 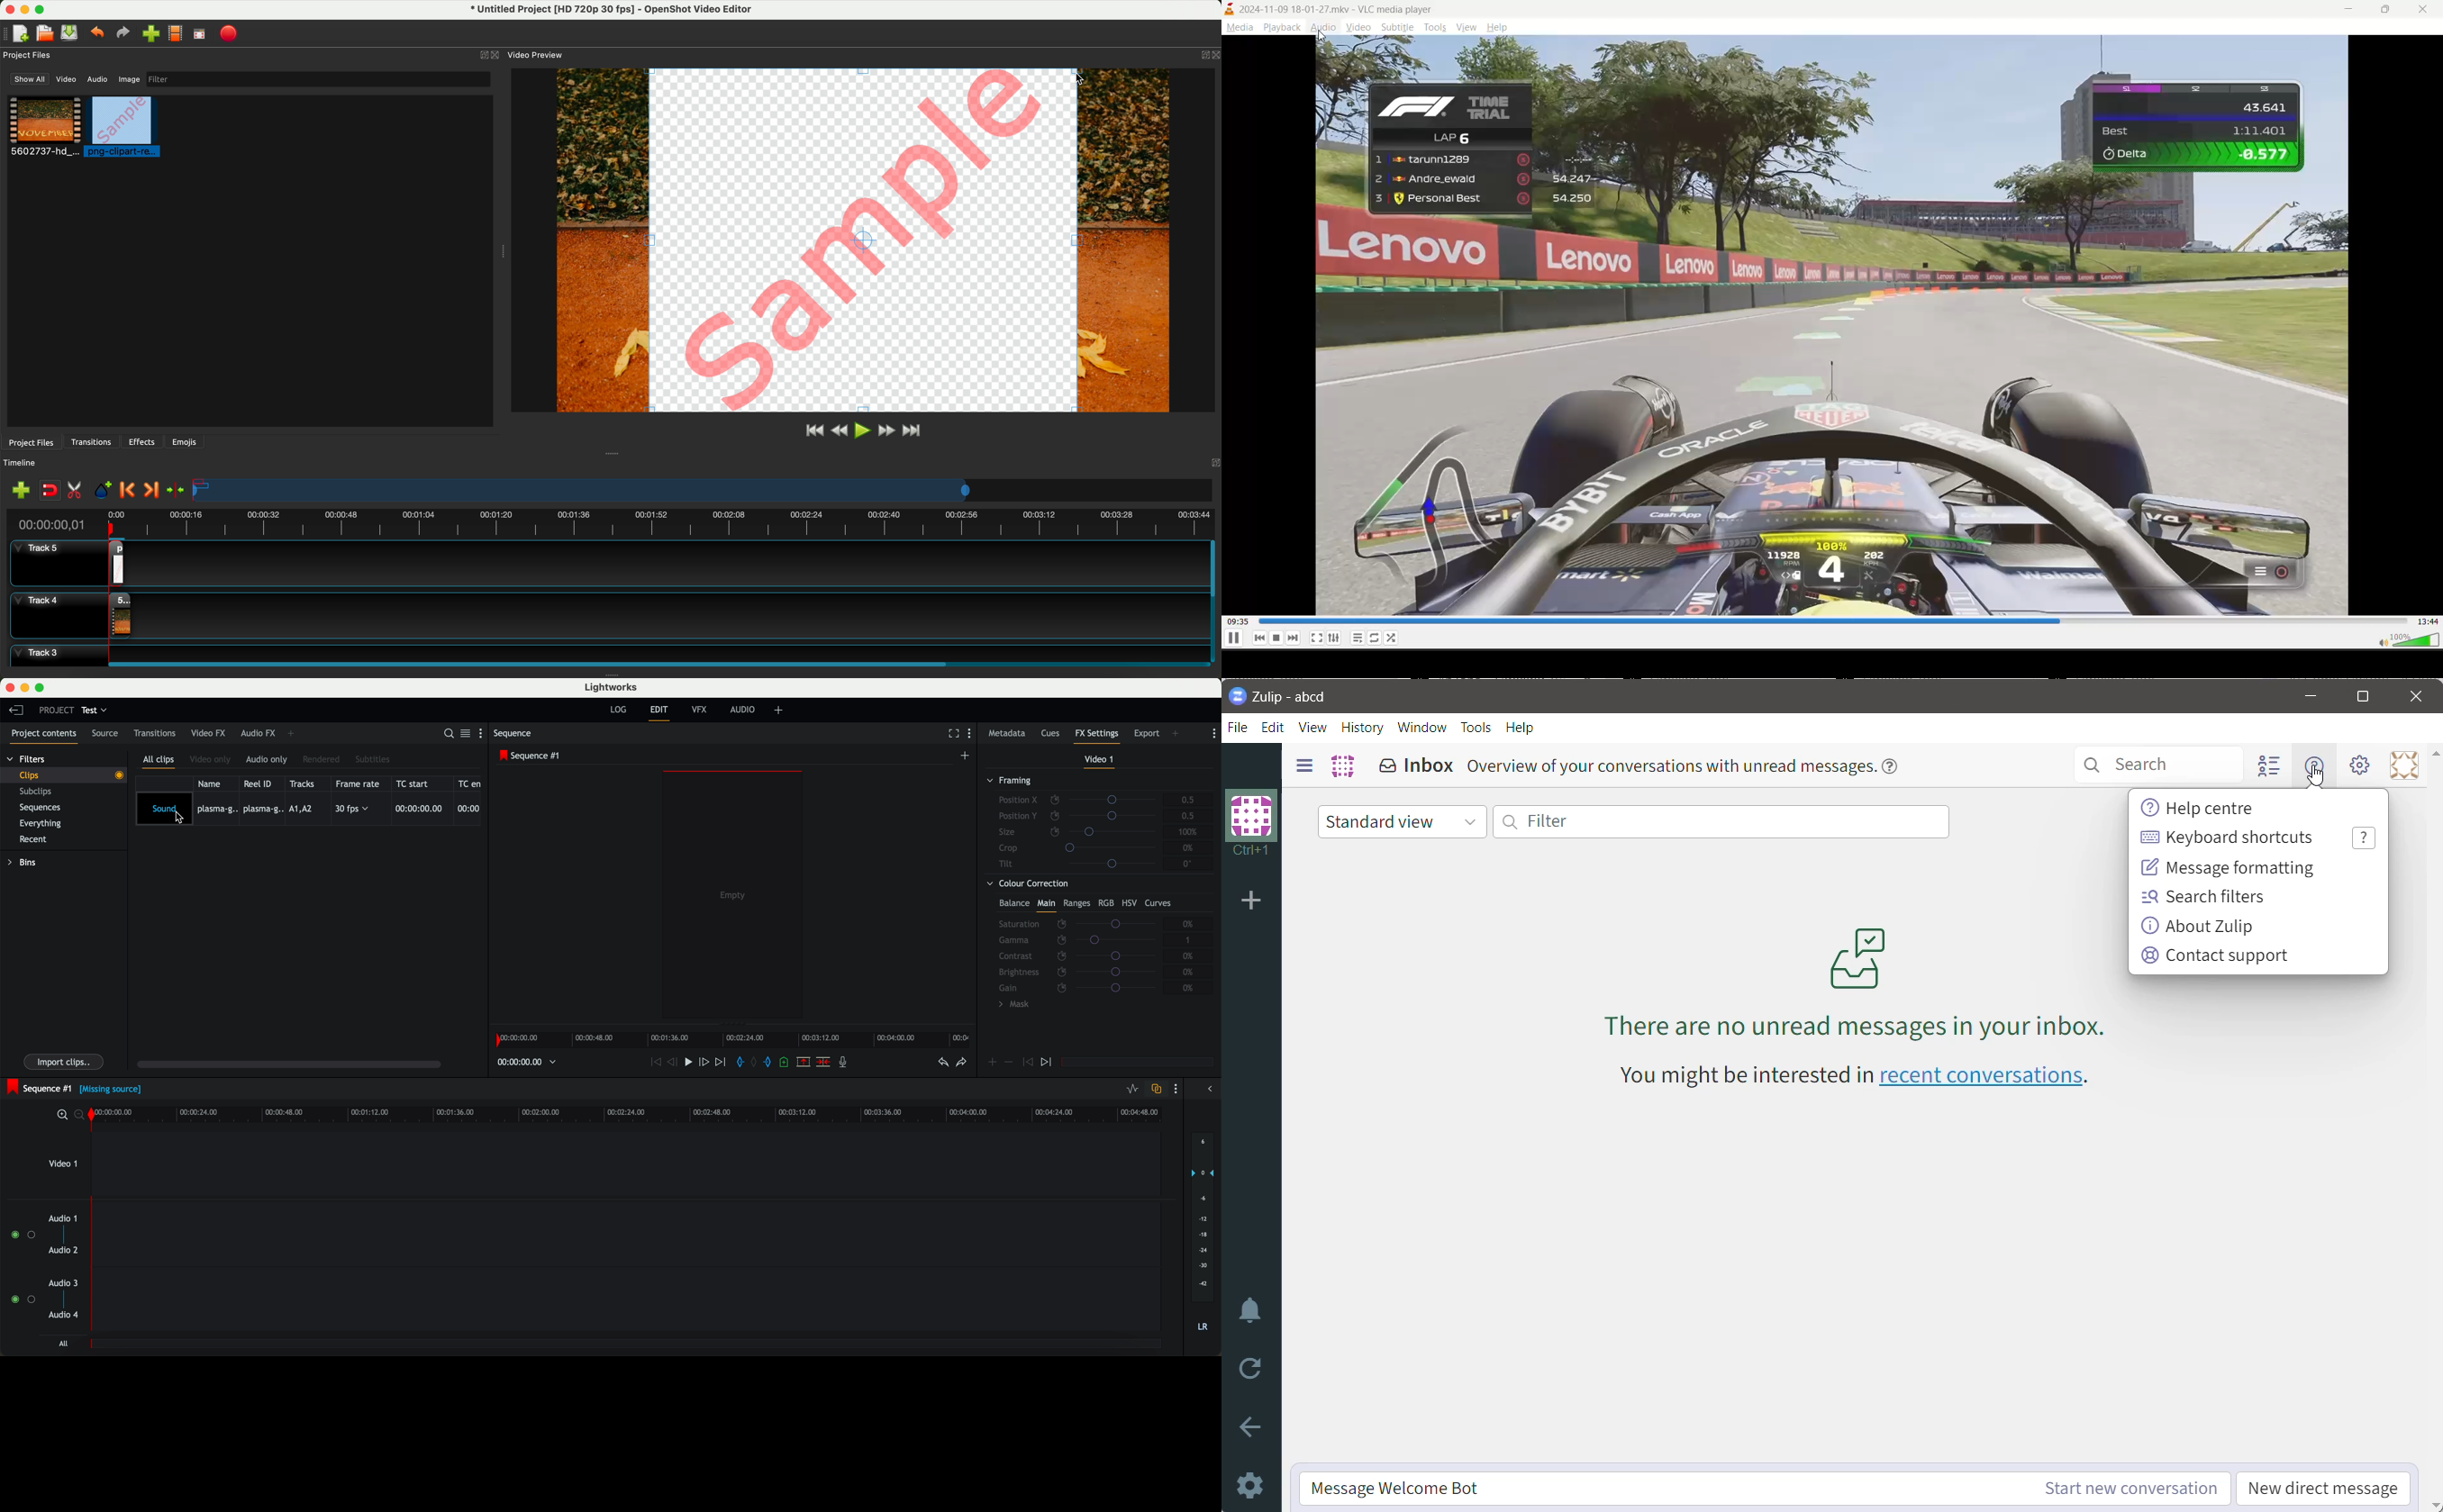 I want to click on cursor, so click(x=180, y=822).